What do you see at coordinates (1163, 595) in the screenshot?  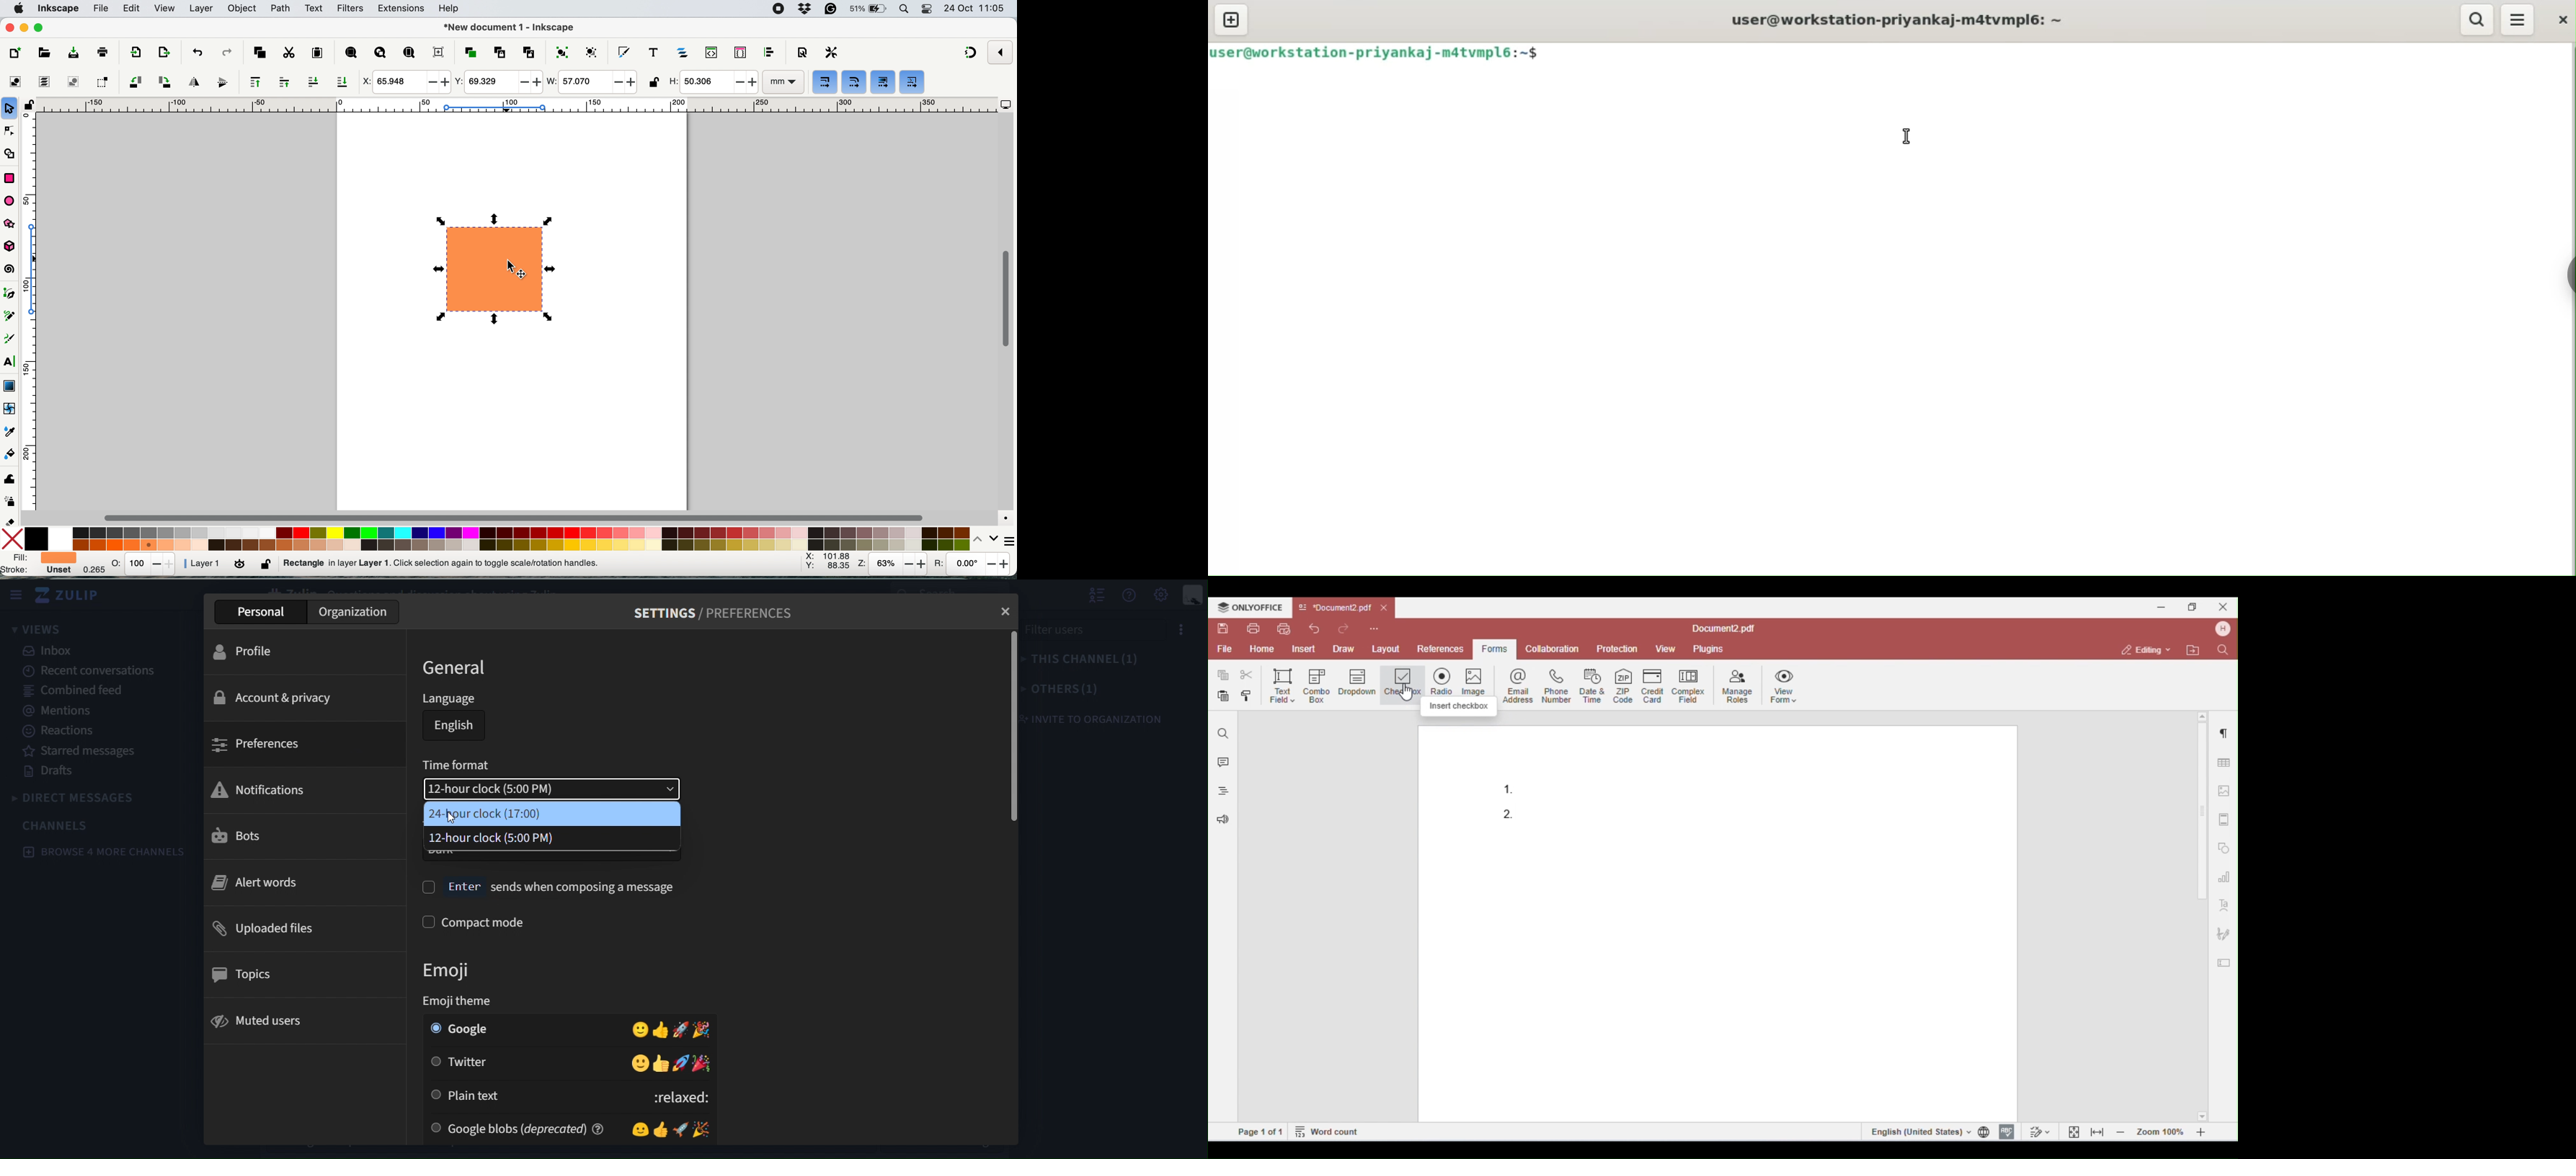 I see `Settings` at bounding box center [1163, 595].